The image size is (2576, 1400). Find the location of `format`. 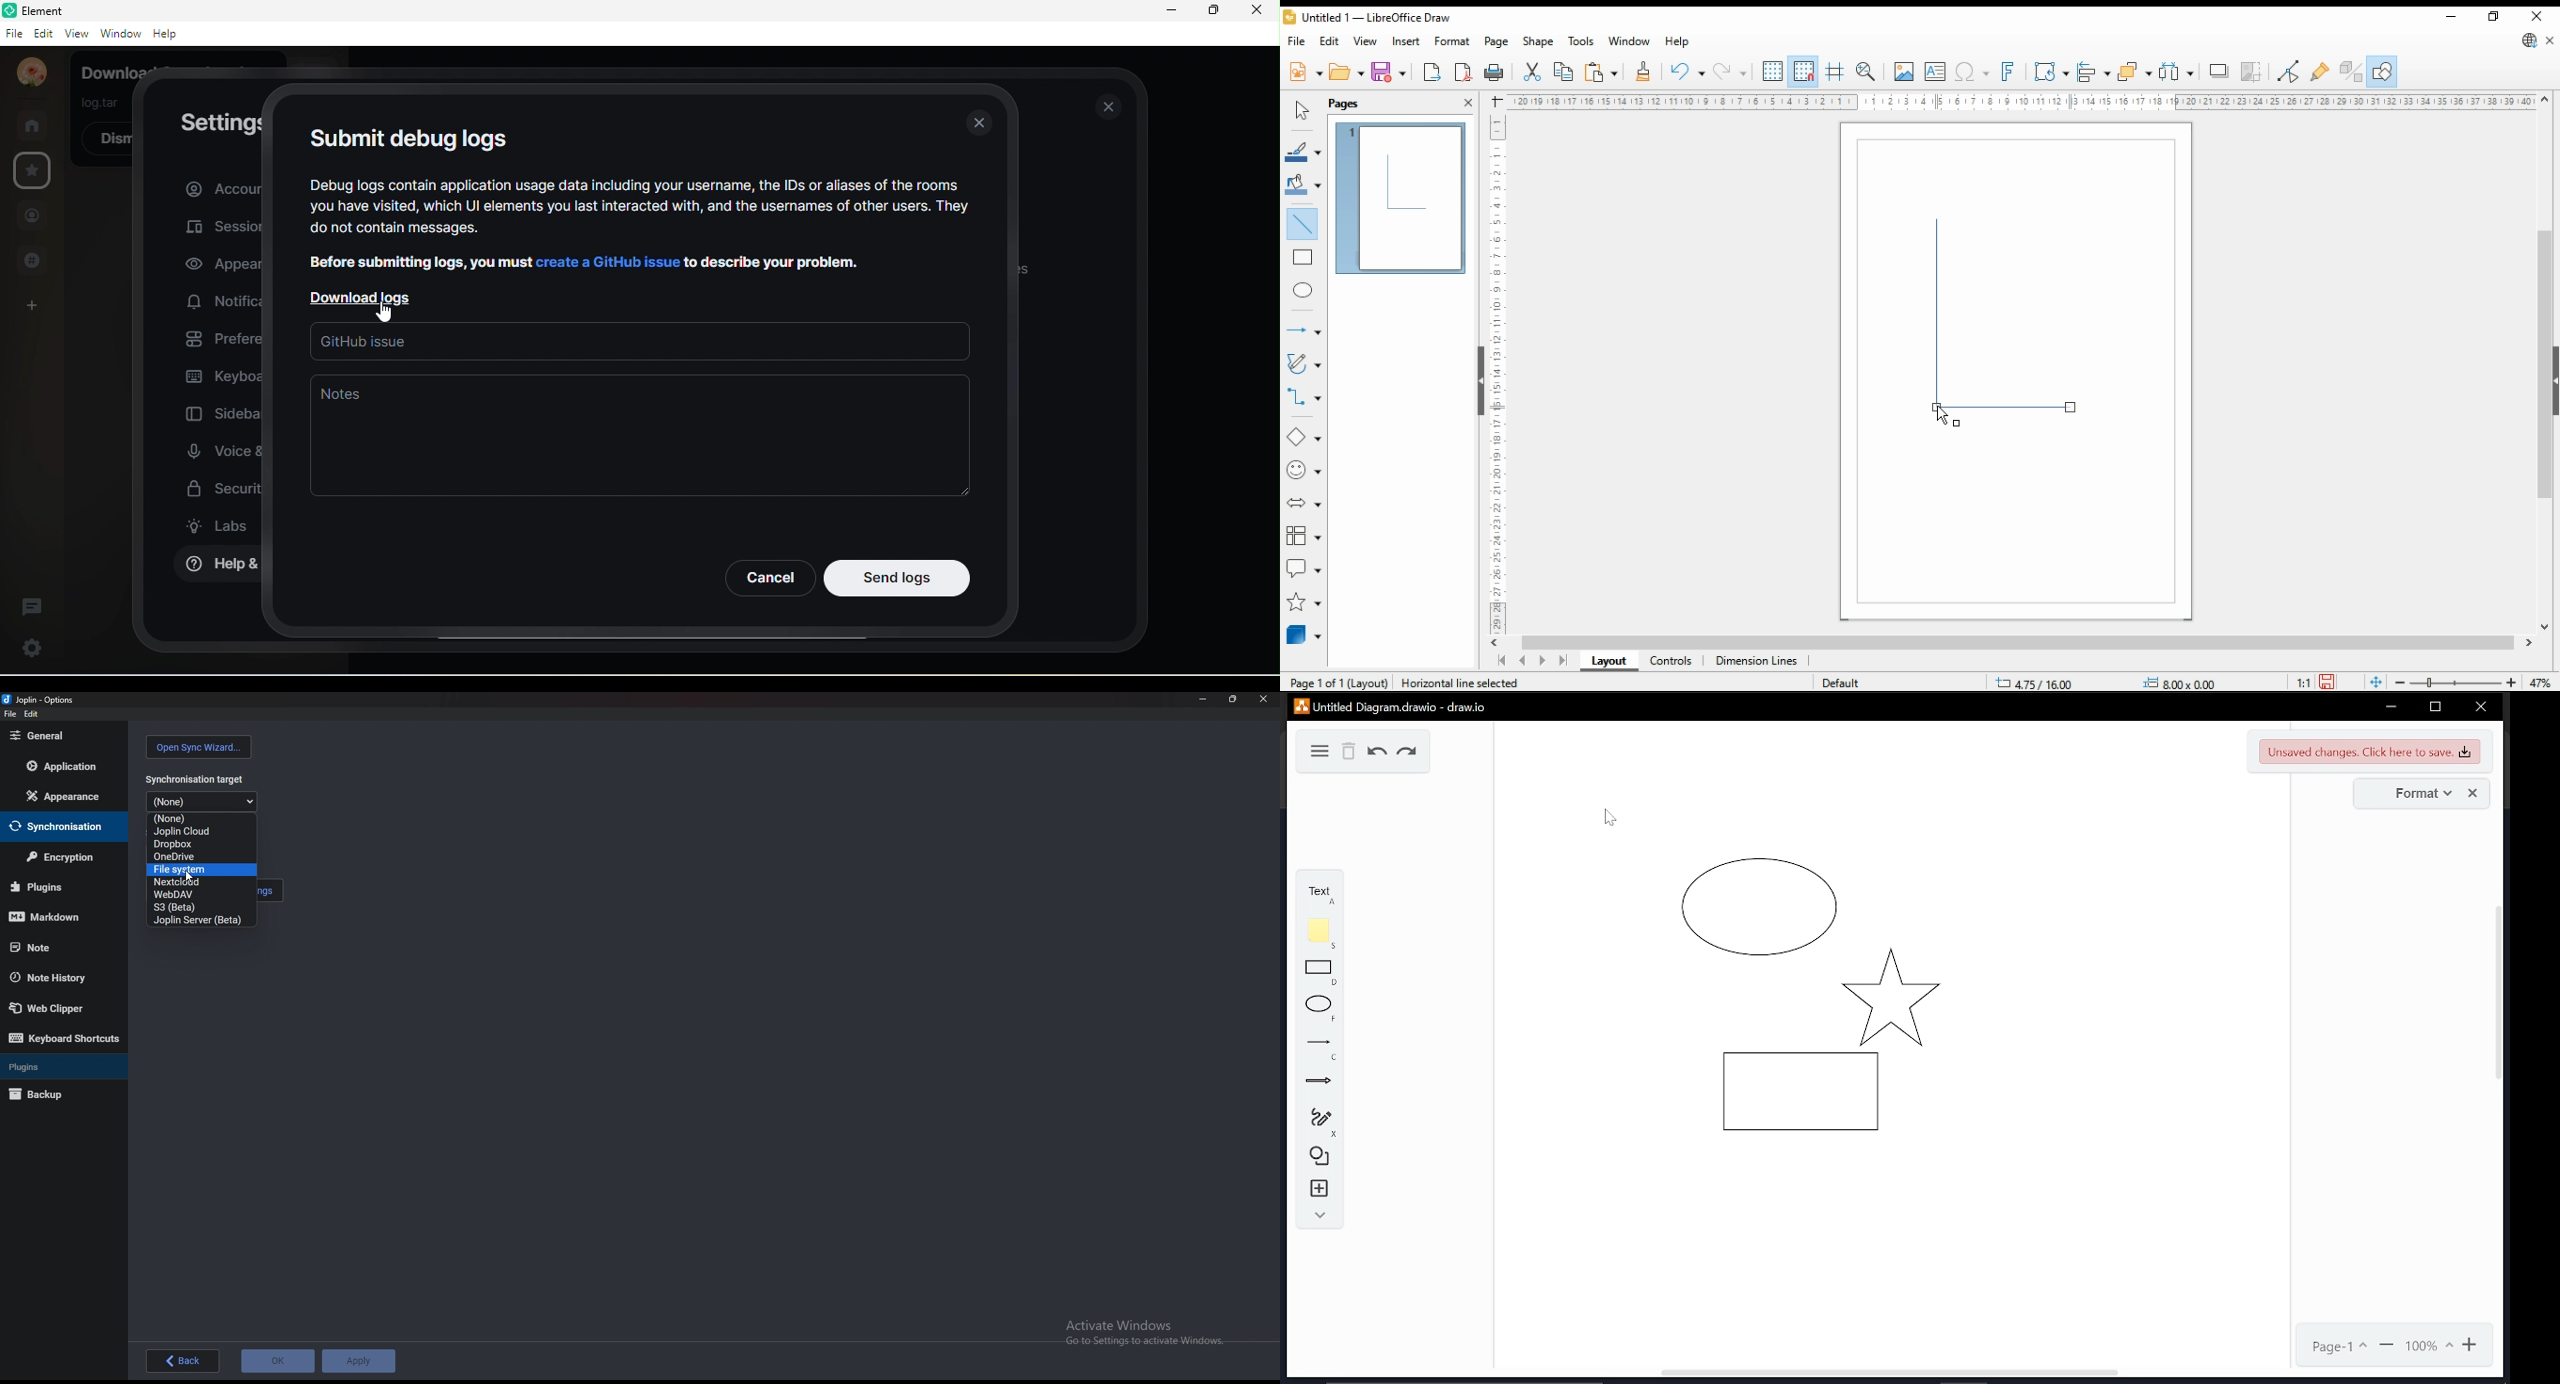

format is located at coordinates (2419, 794).